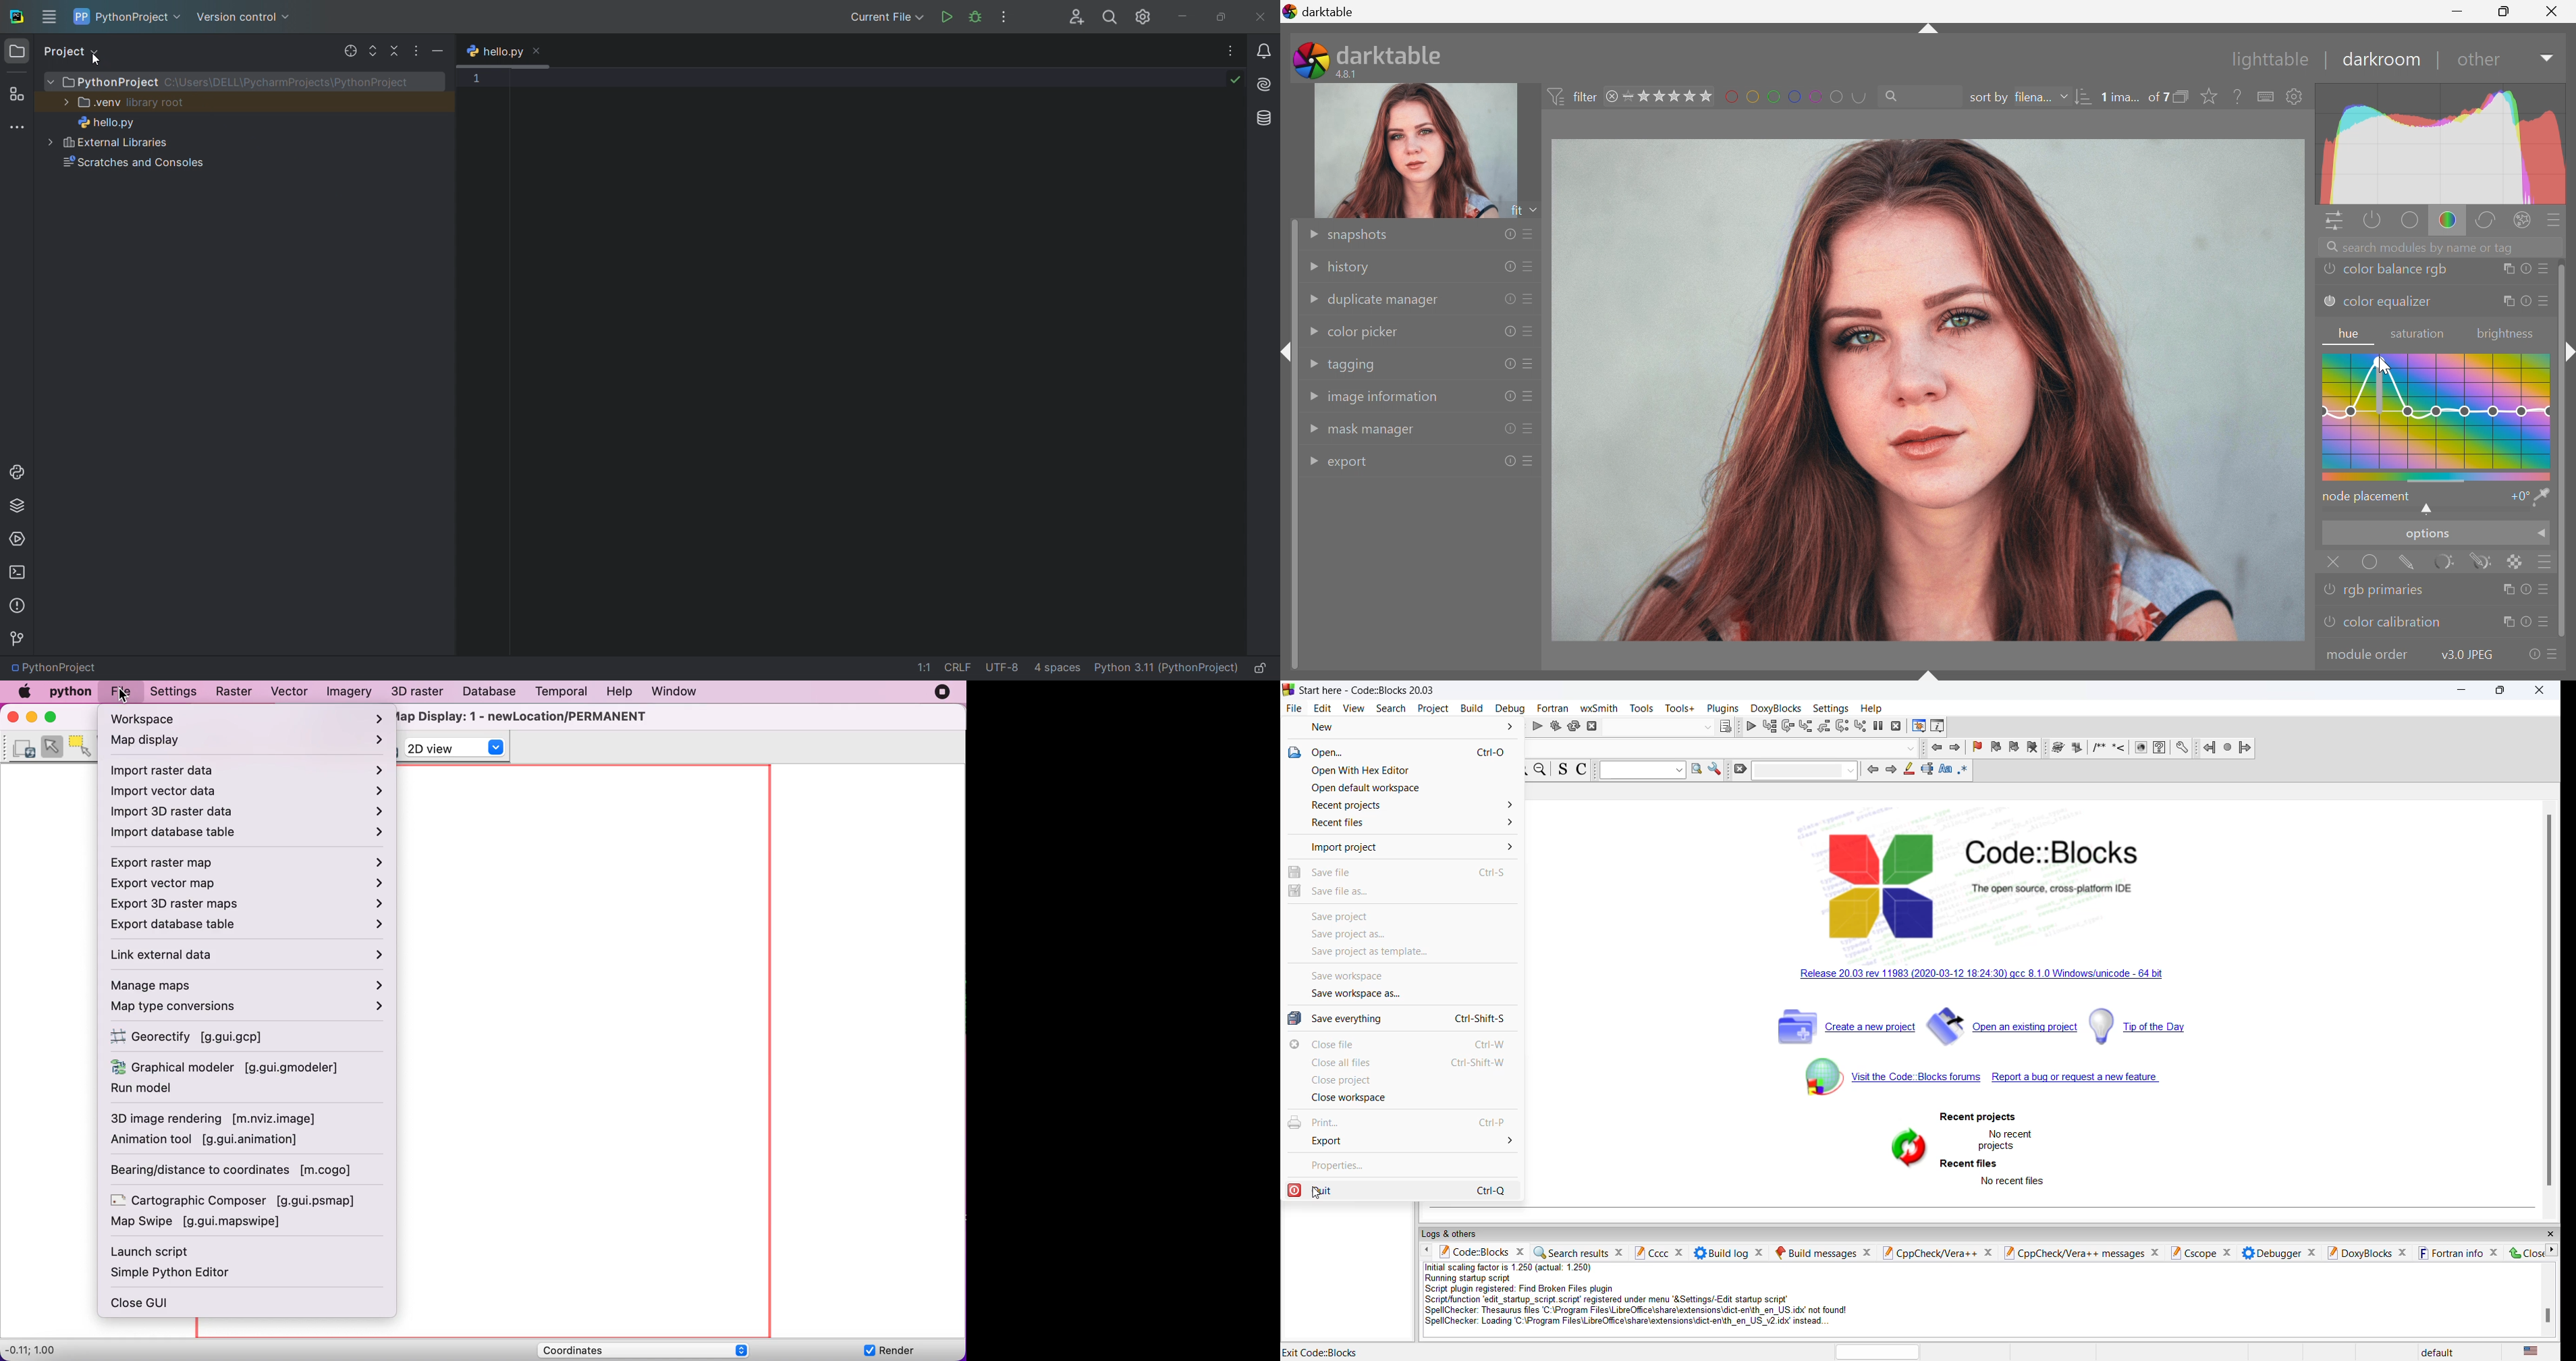 This screenshot has height=1372, width=2576. Describe the element at coordinates (243, 175) in the screenshot. I see `project file hierrarchy` at that location.